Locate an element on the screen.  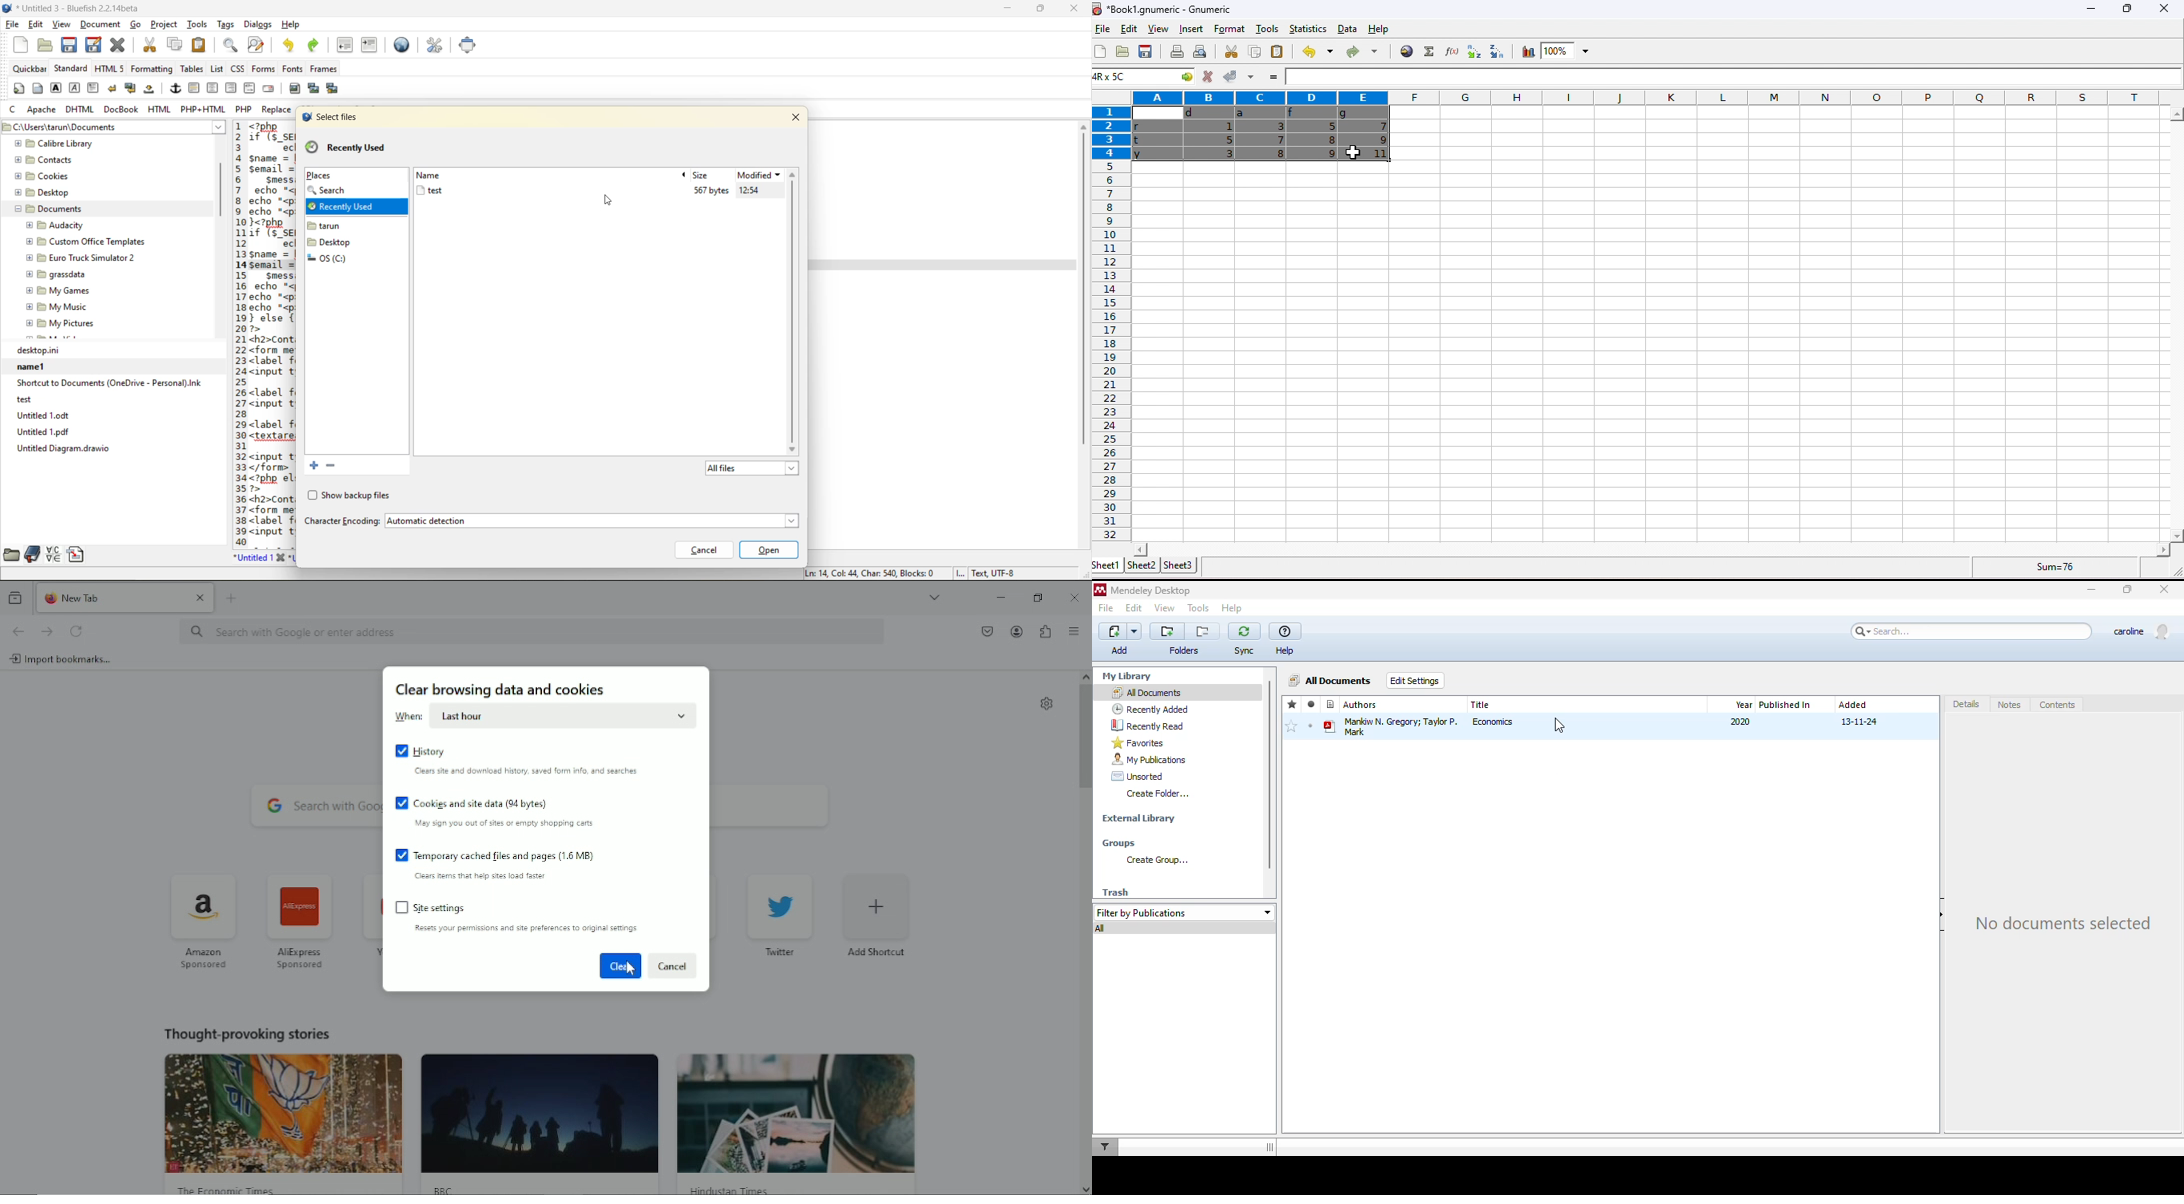
clear is located at coordinates (620, 965).